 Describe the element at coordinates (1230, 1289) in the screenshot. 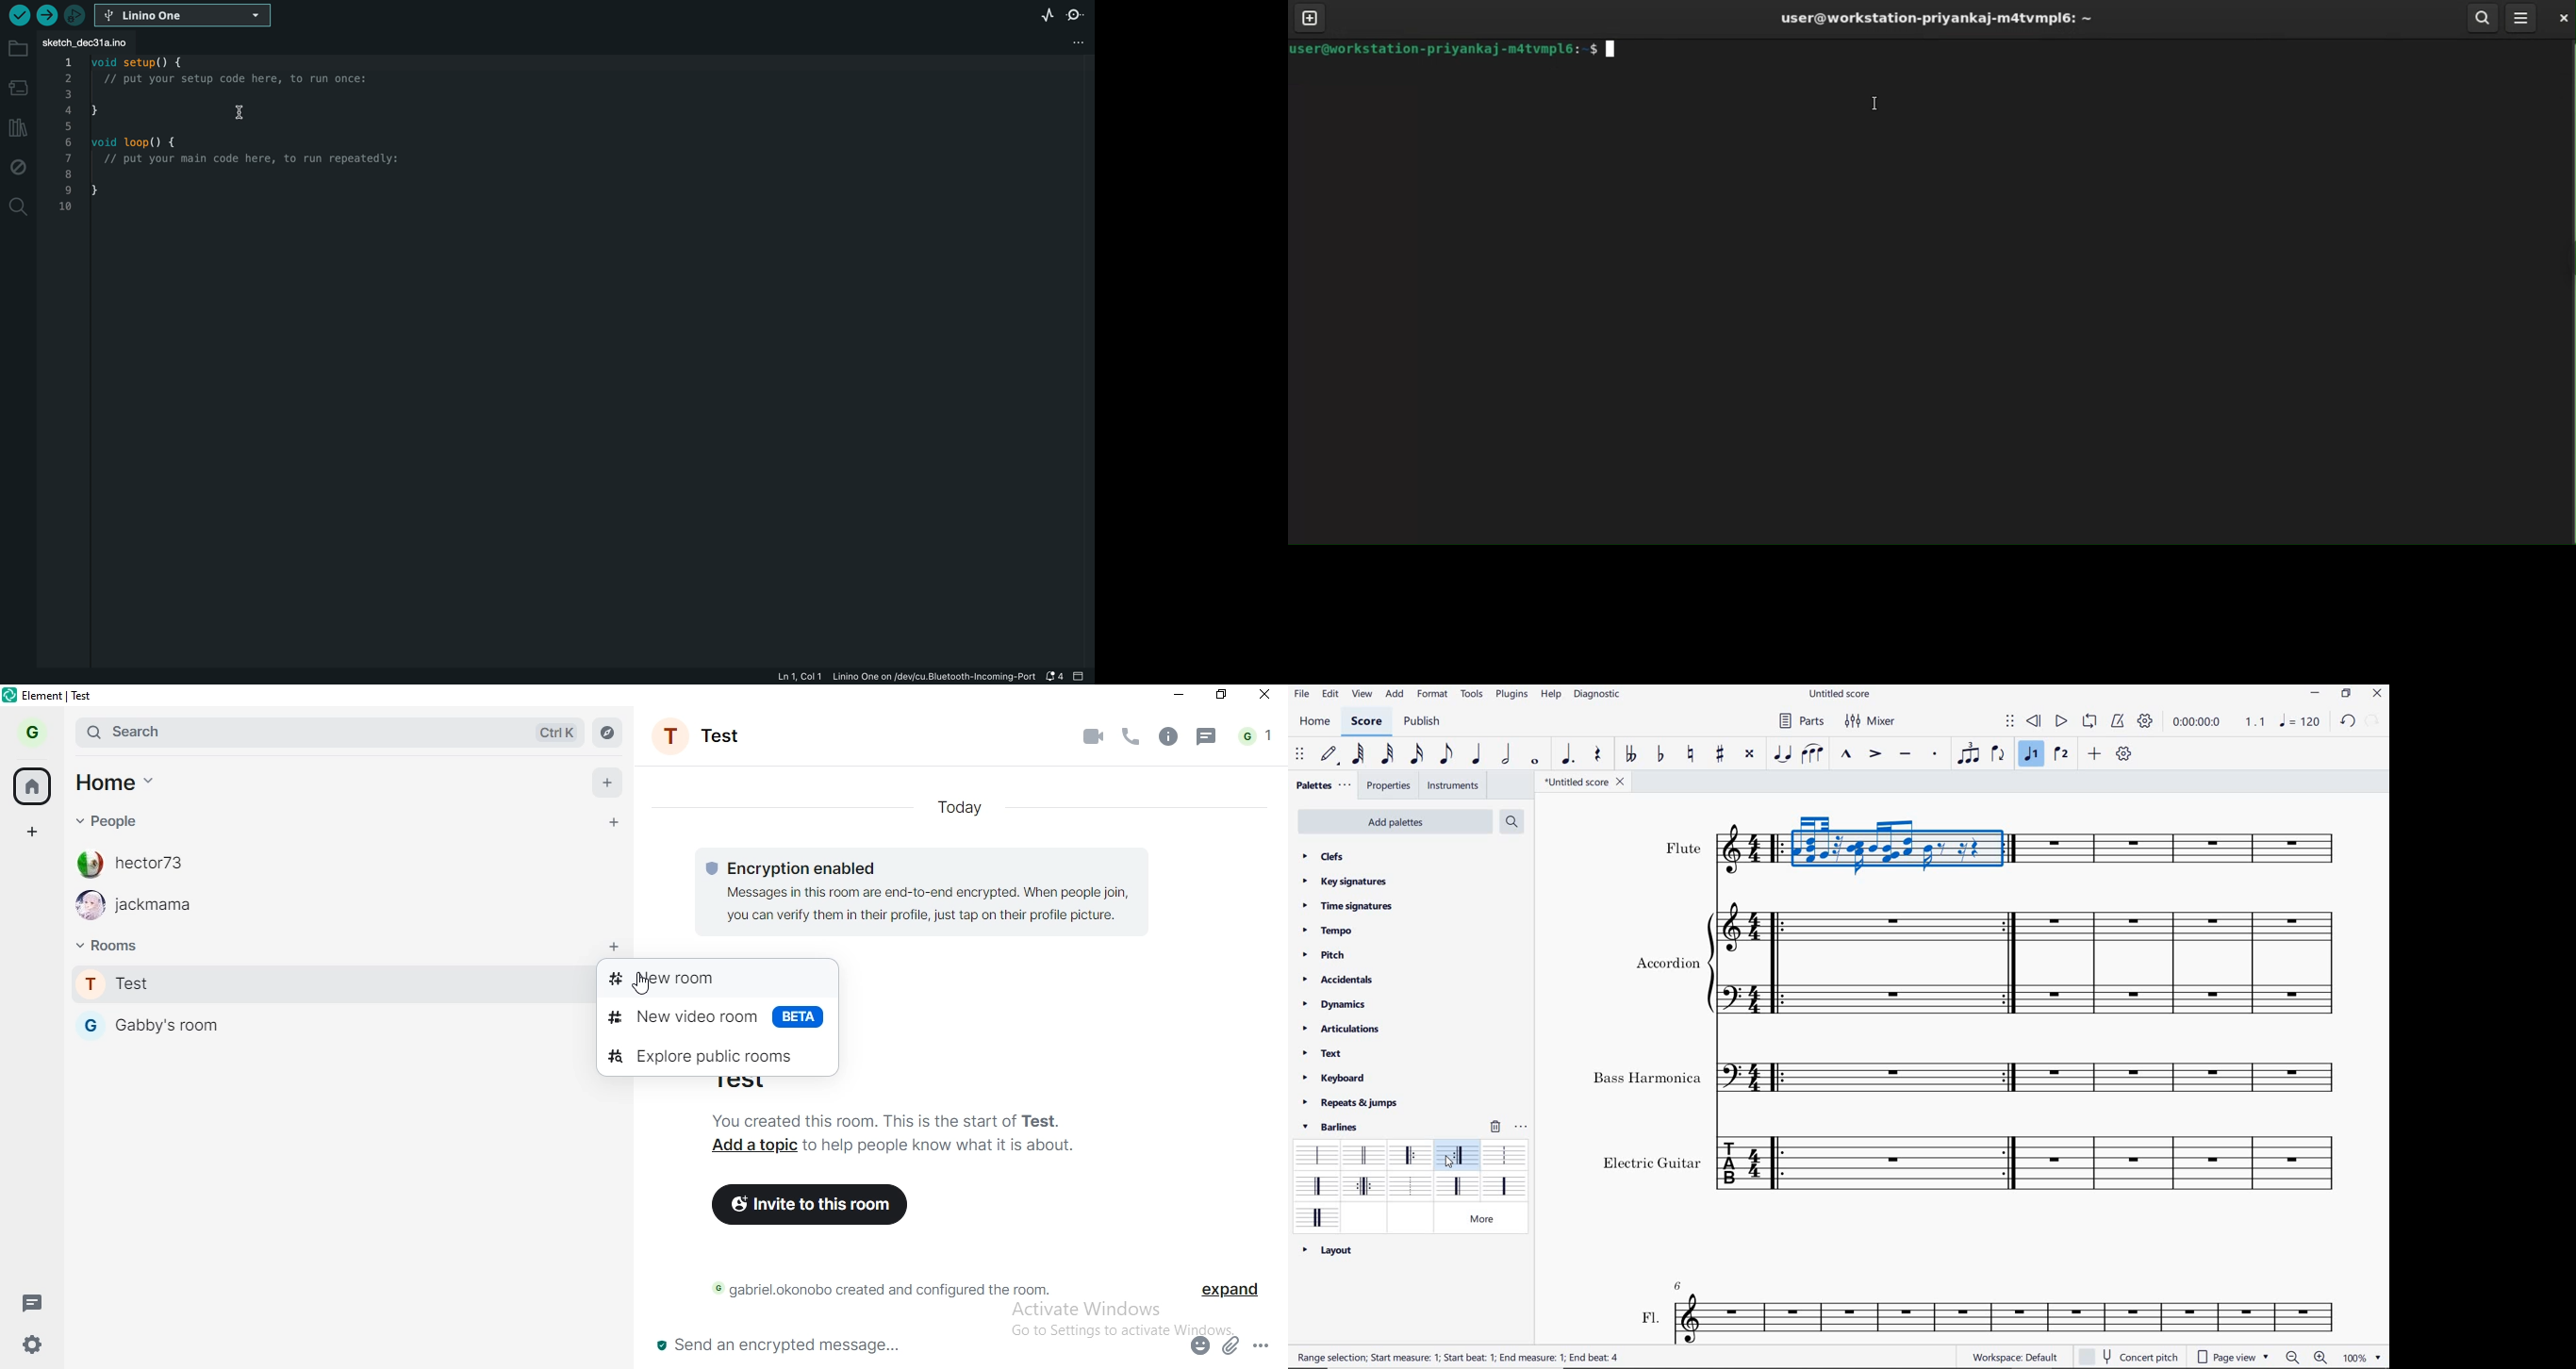

I see `expand` at that location.